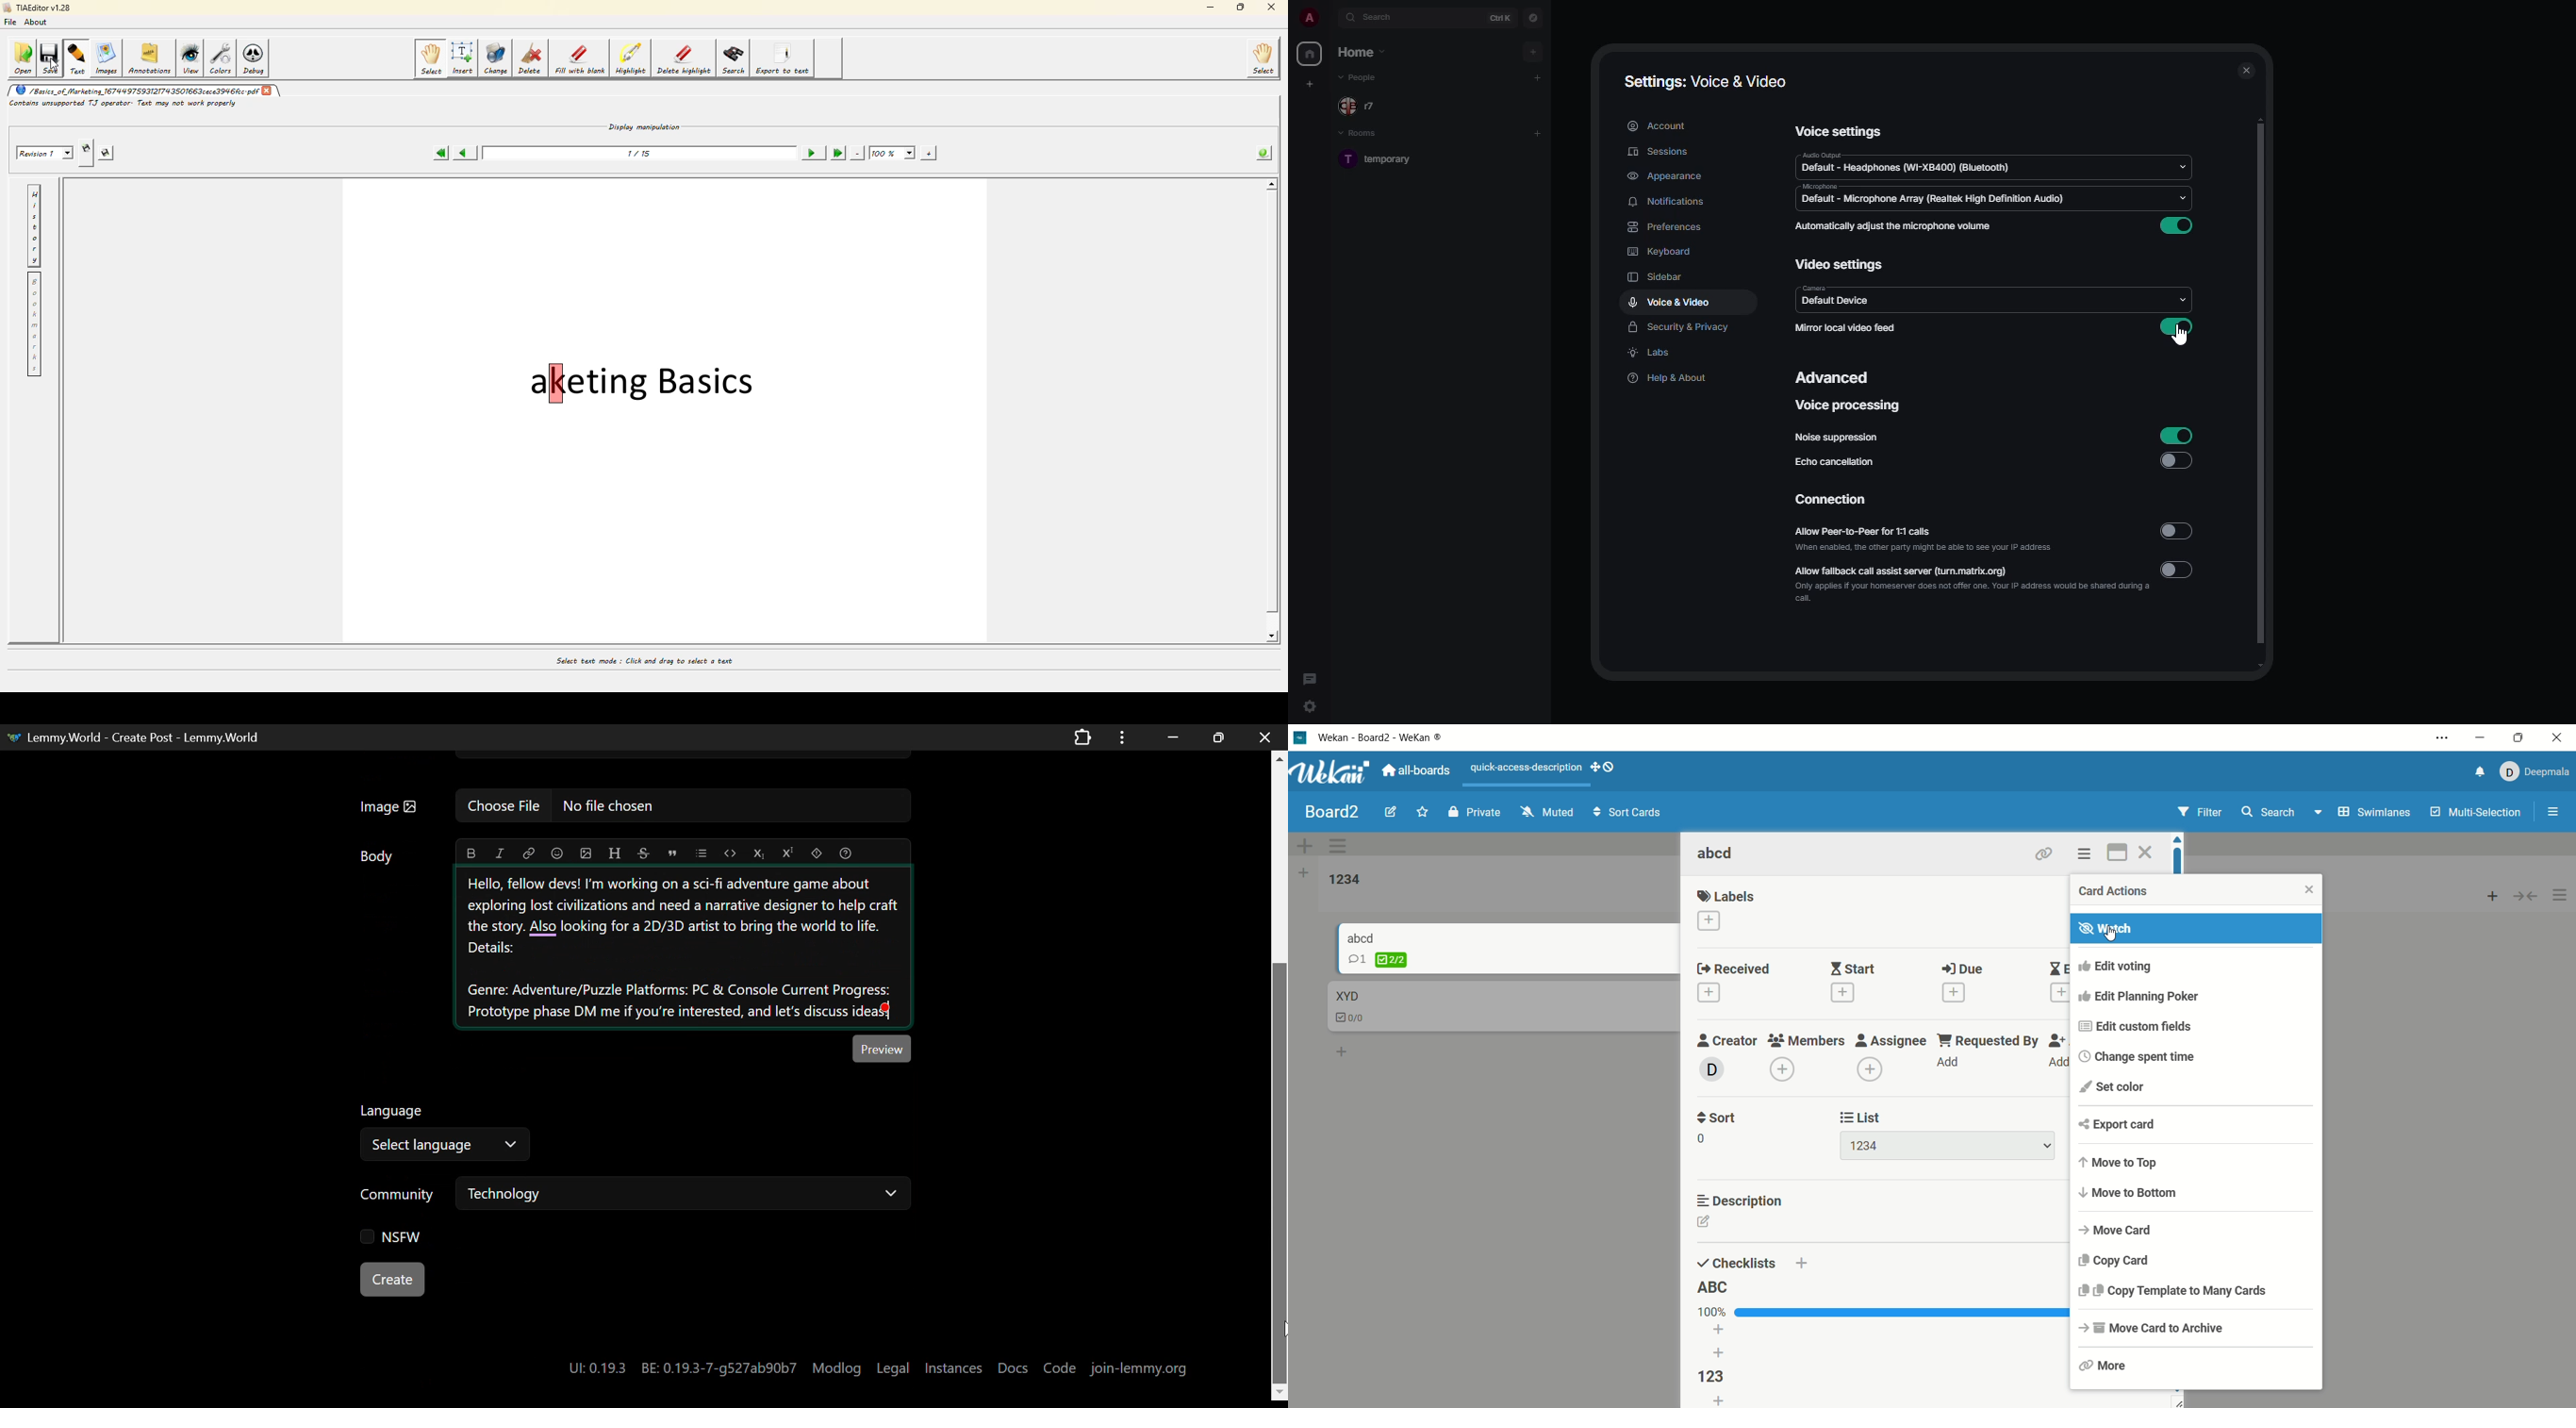 This screenshot has height=1428, width=2576. Describe the element at coordinates (1839, 130) in the screenshot. I see `voice settings` at that location.